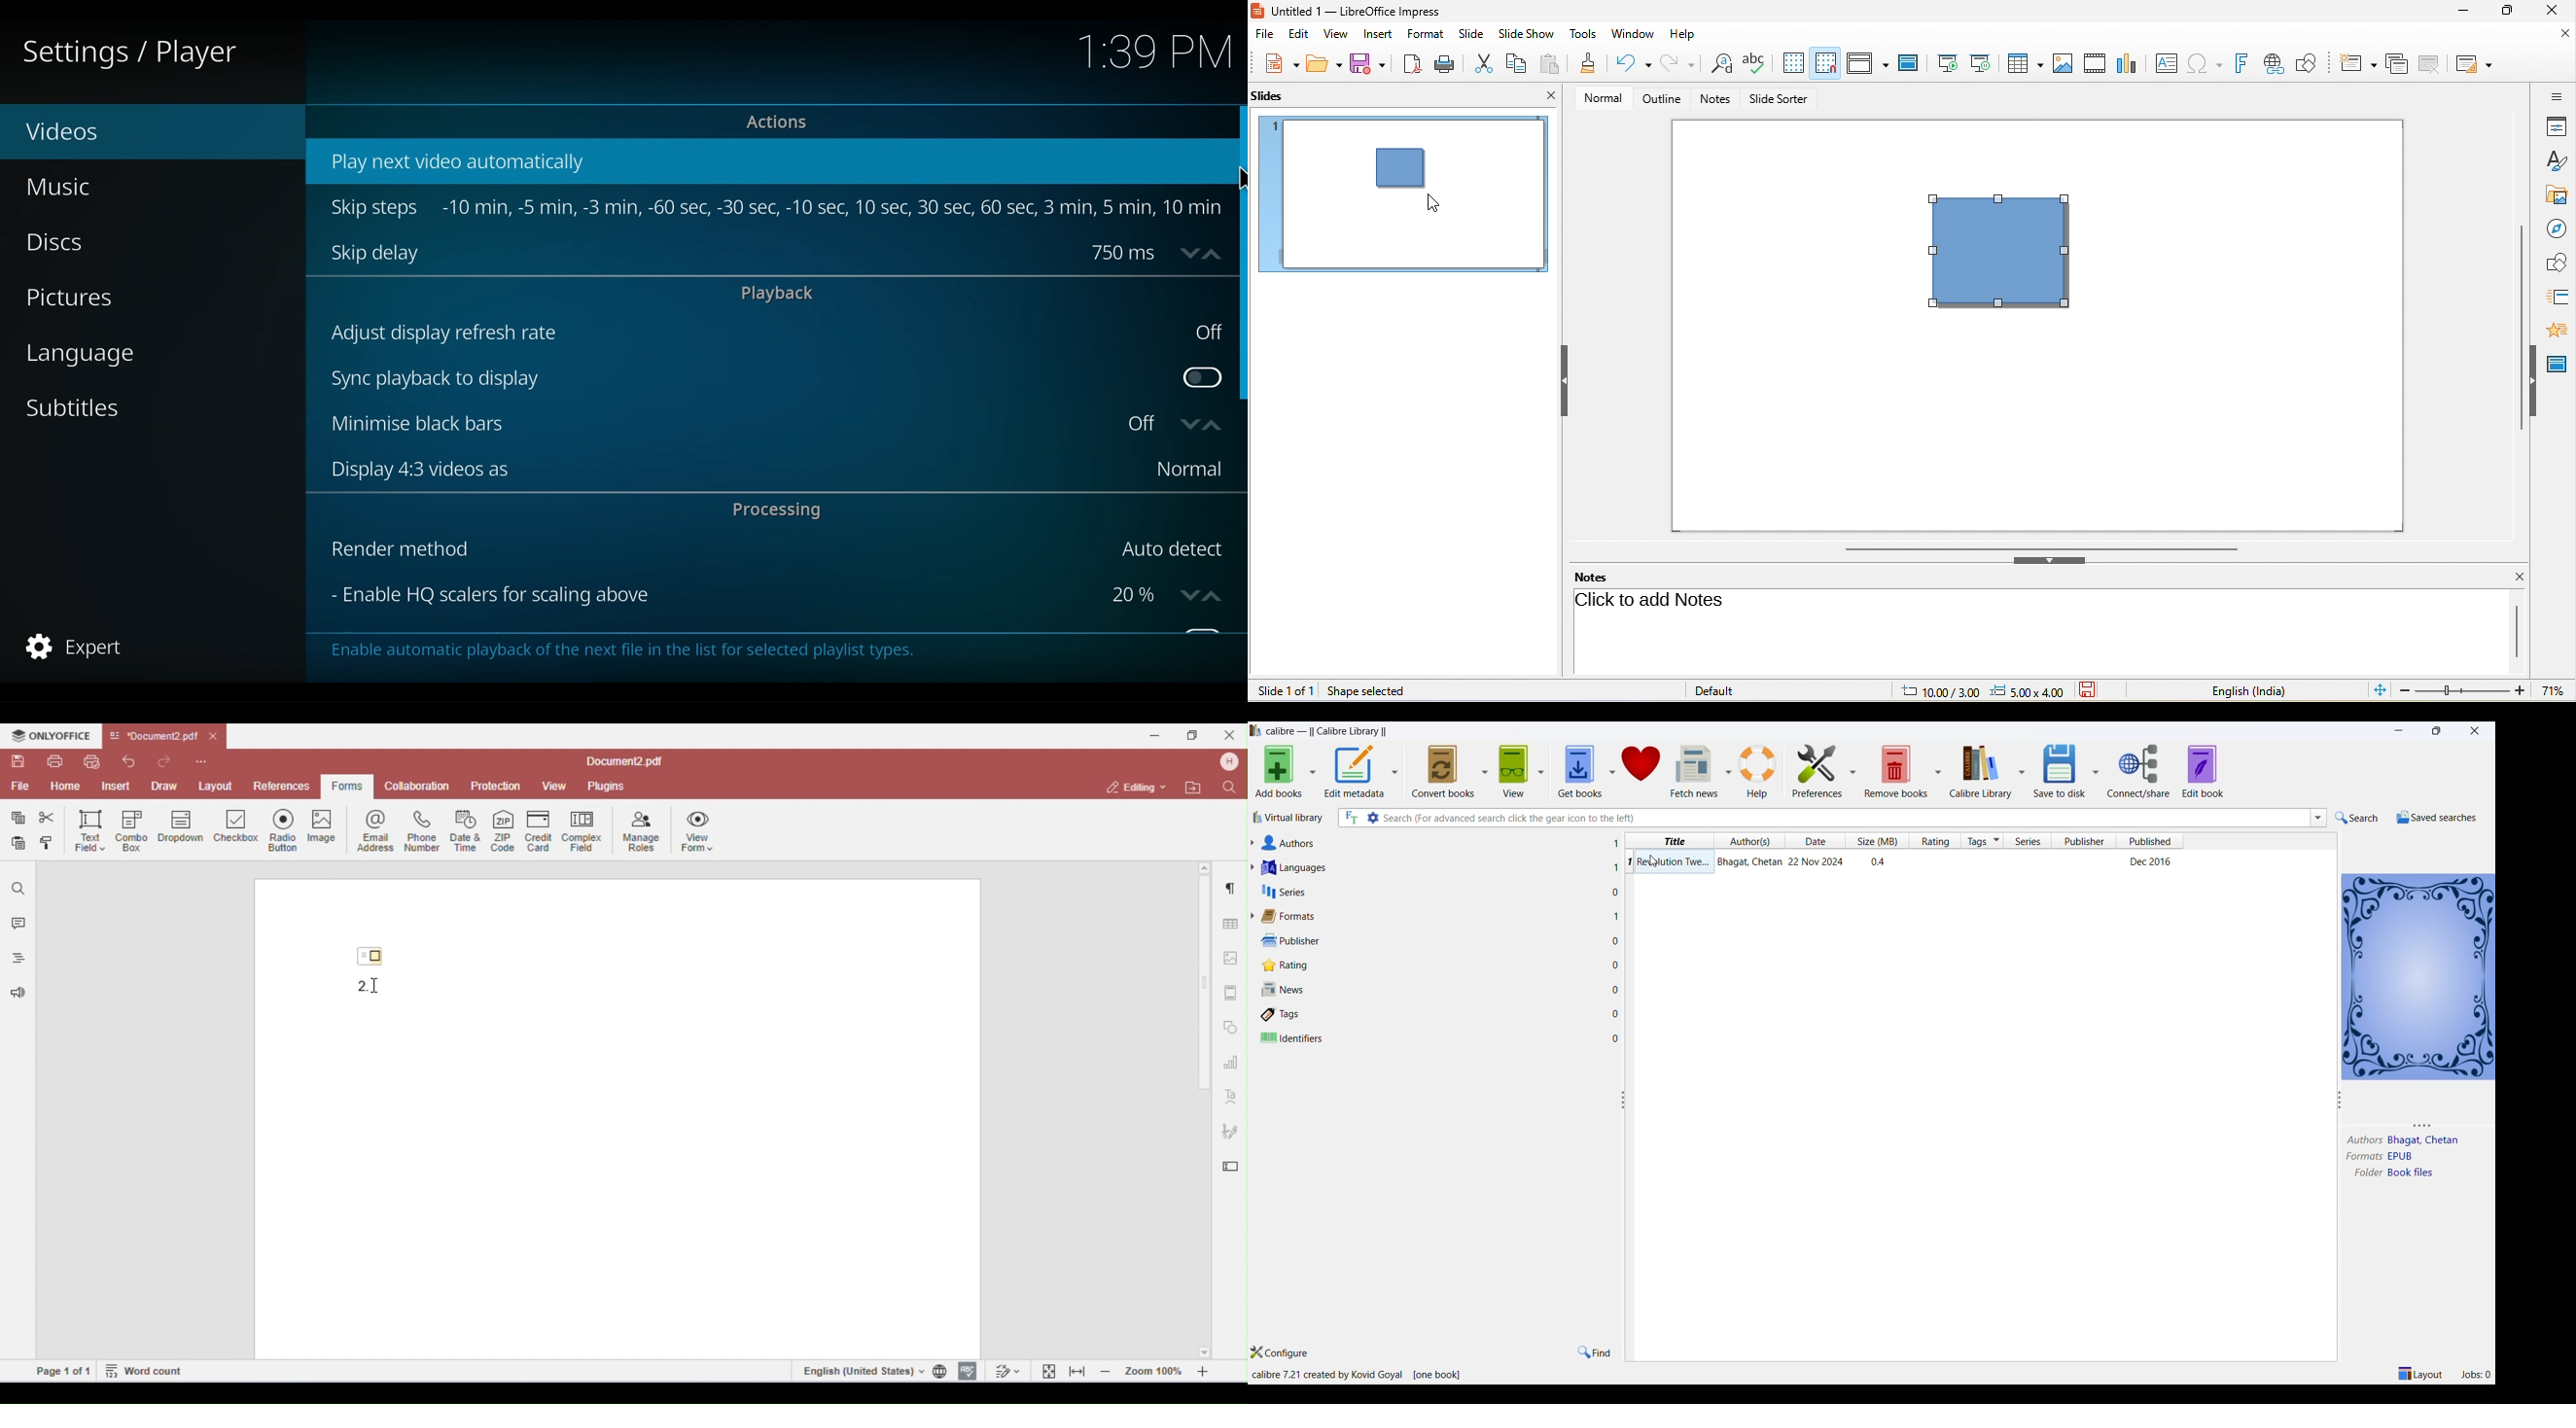  I want to click on total books, so click(1442, 1374).